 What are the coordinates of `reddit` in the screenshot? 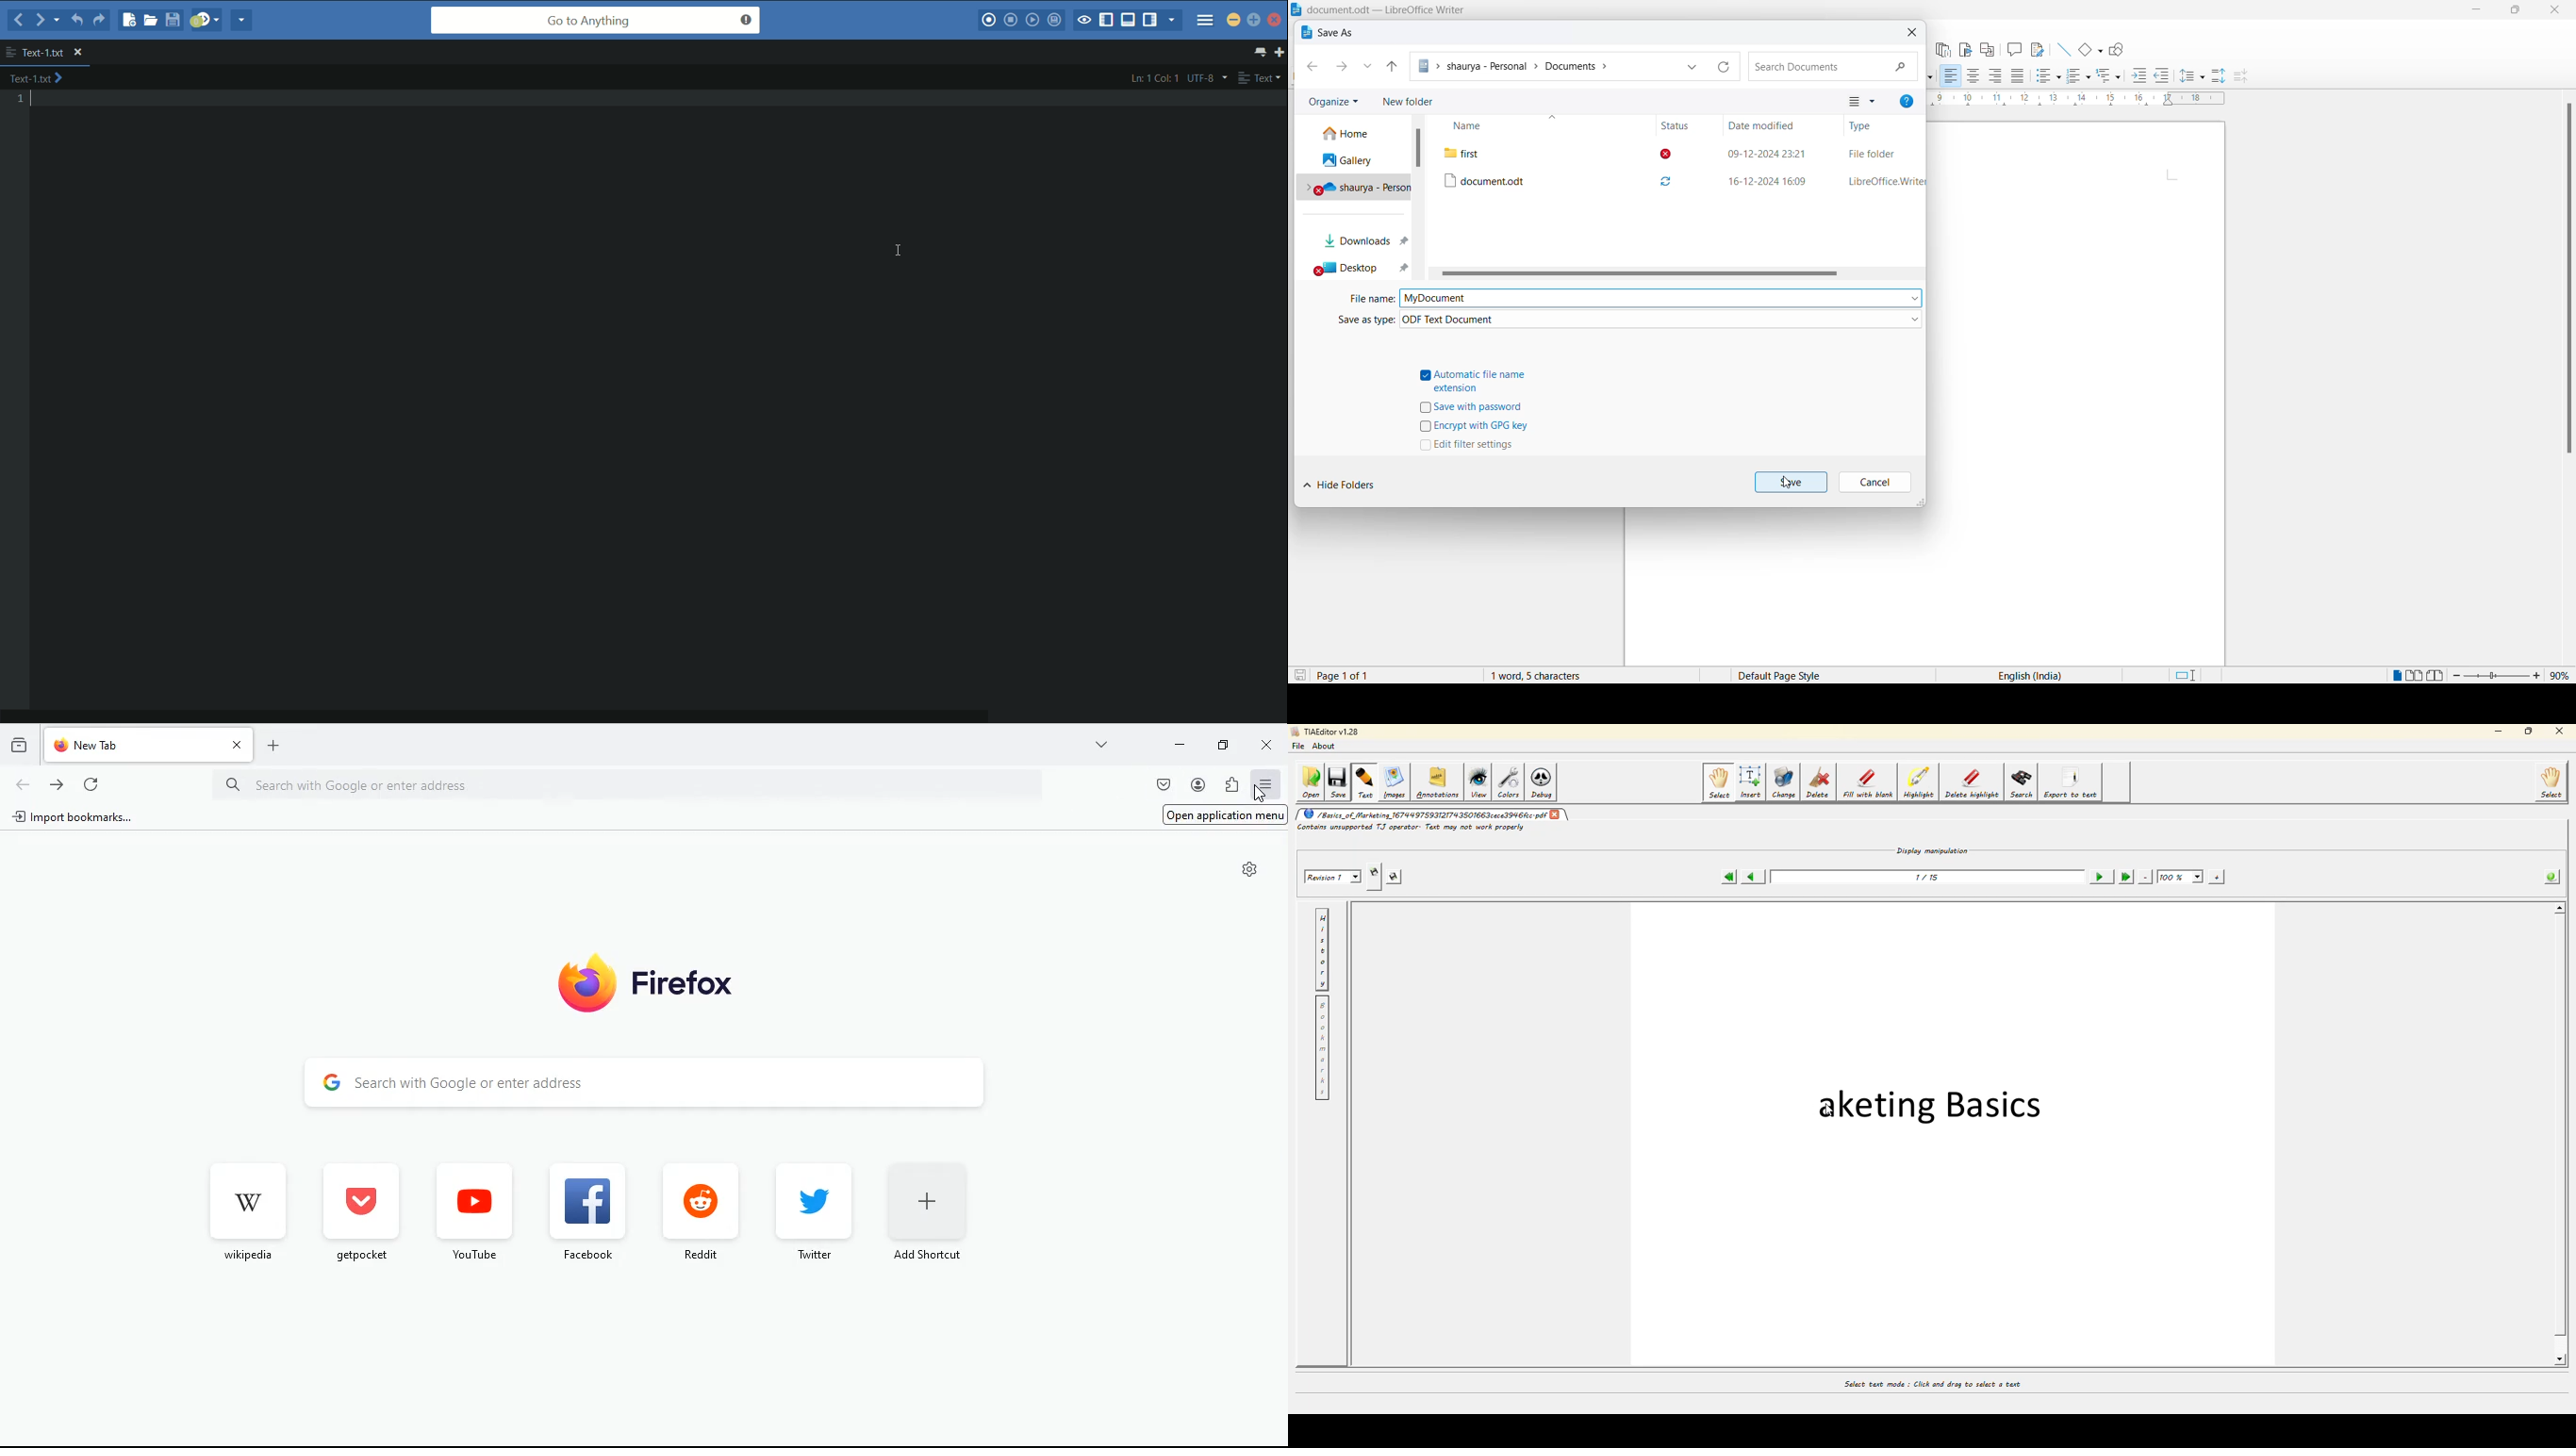 It's located at (704, 1217).